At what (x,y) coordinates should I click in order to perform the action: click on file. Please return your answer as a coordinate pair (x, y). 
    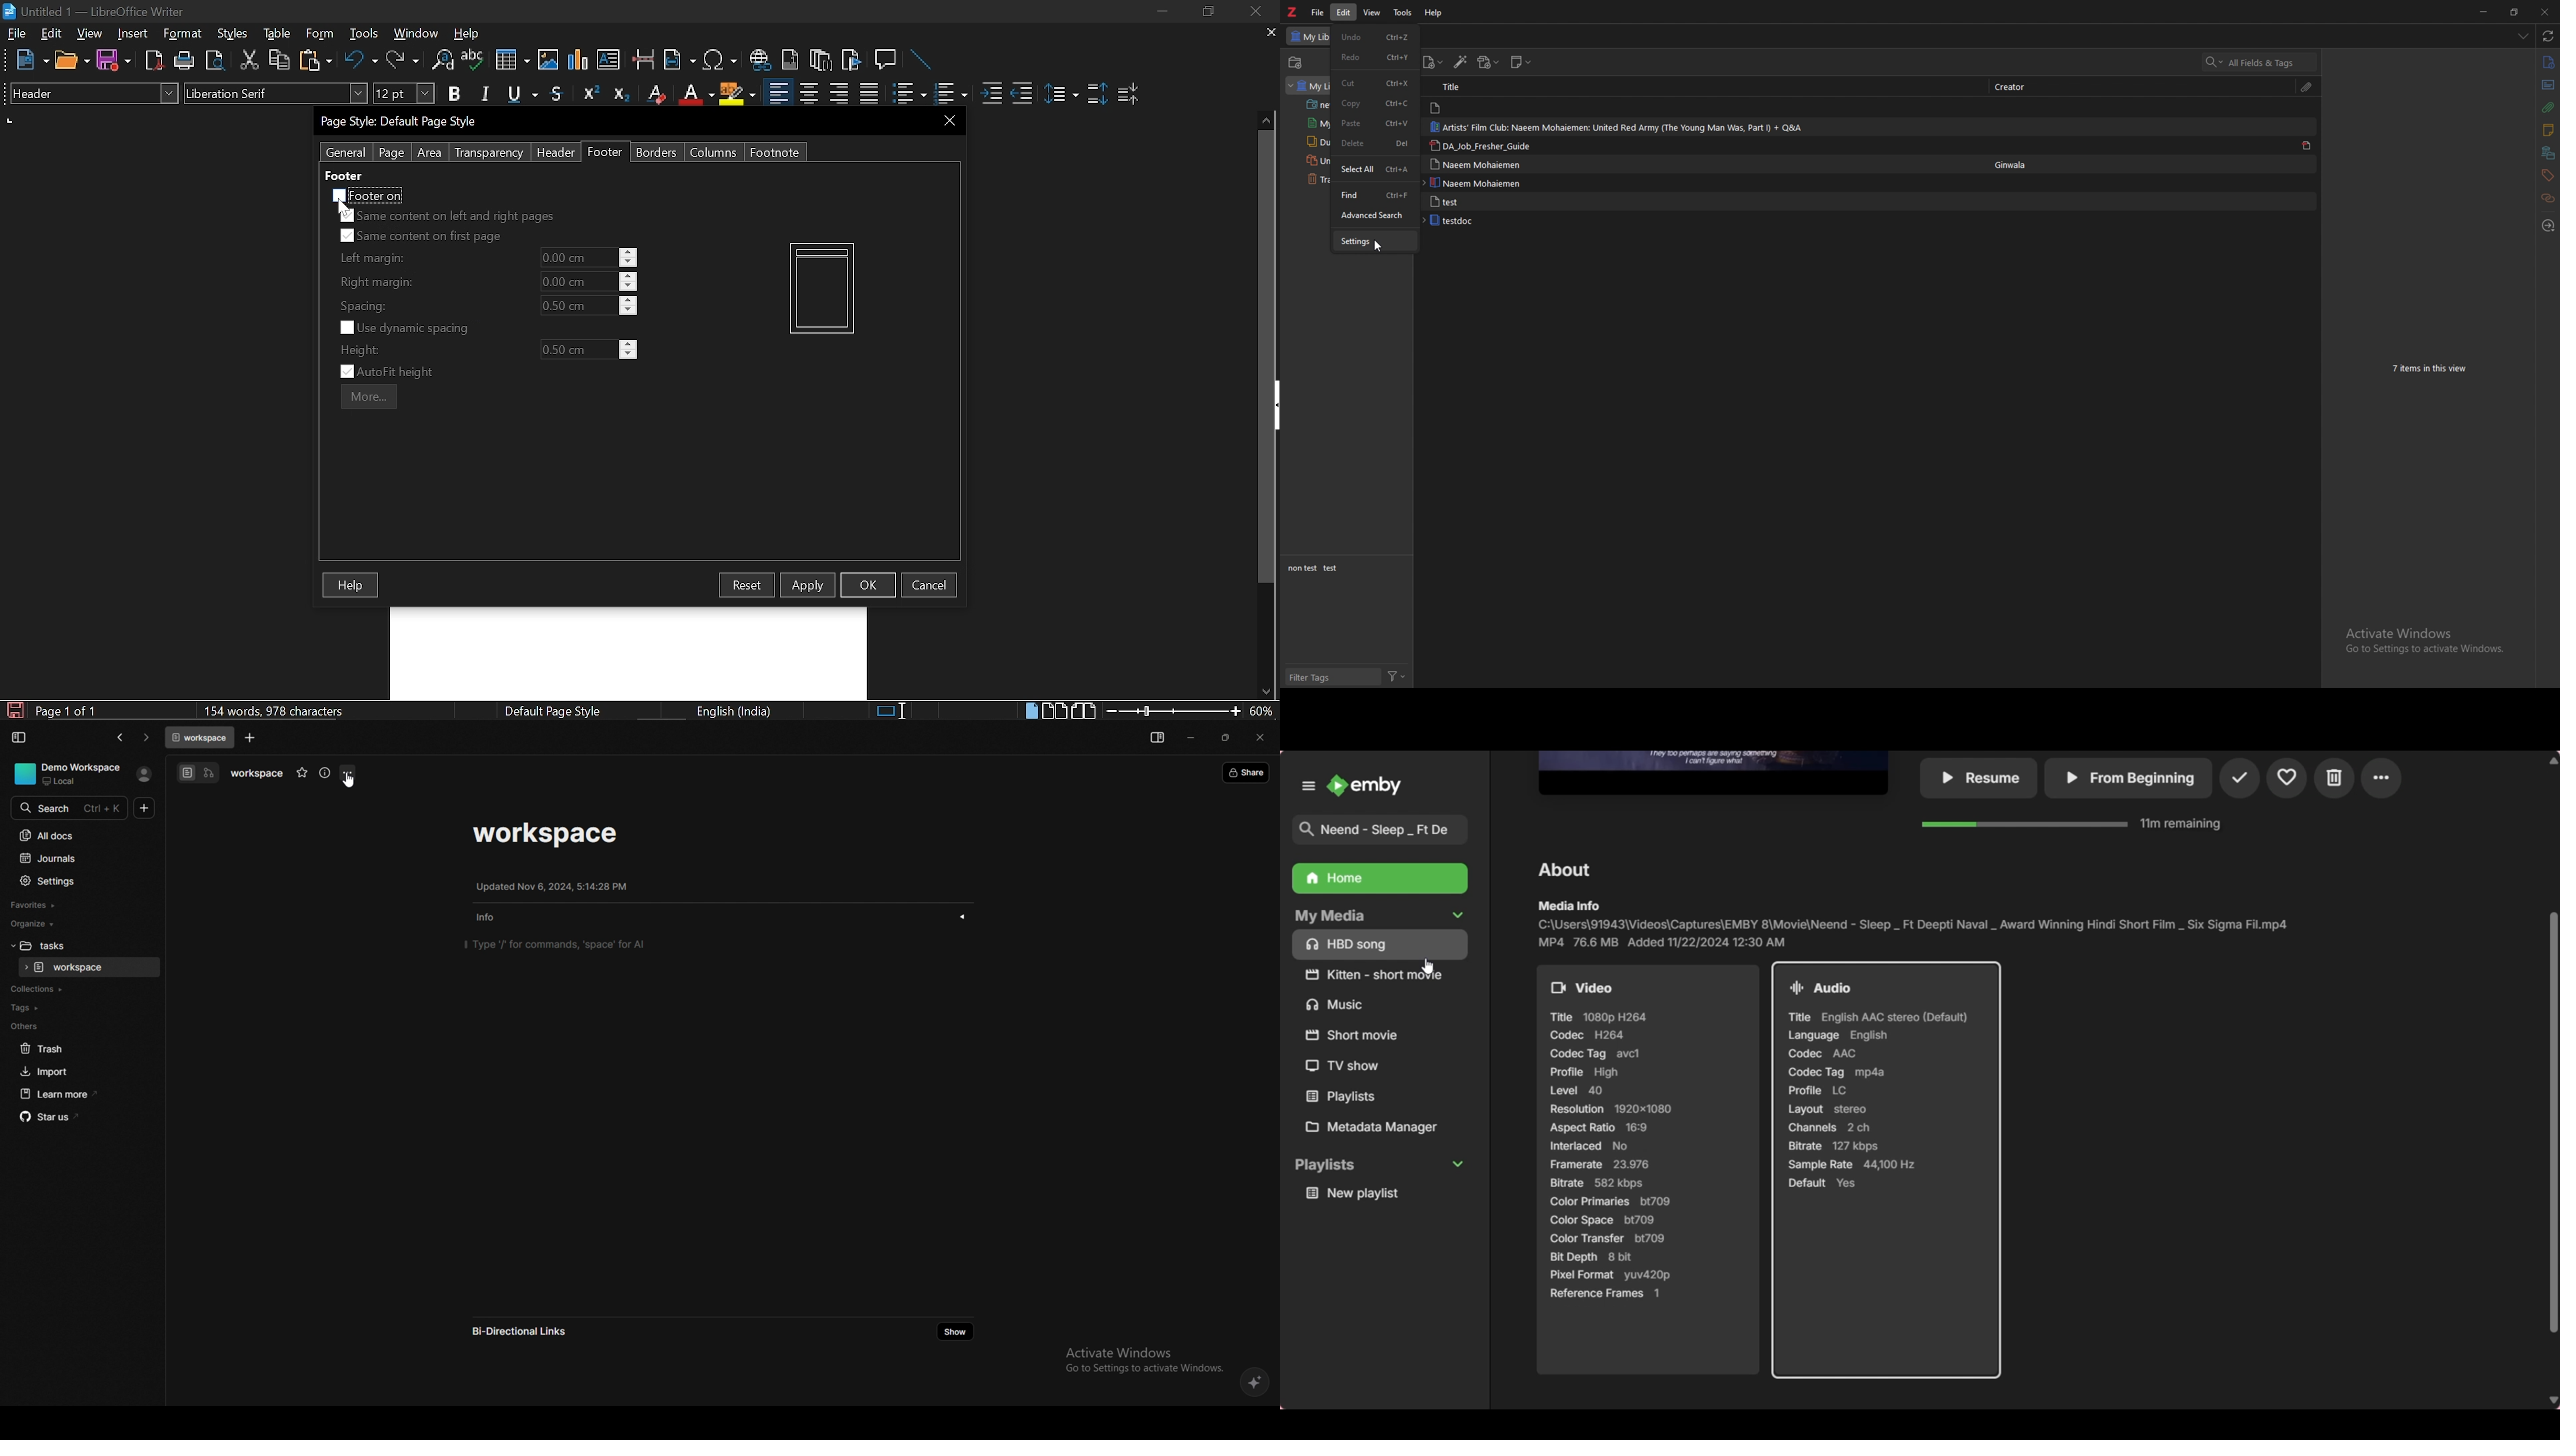
    Looking at the image, I should click on (1318, 13).